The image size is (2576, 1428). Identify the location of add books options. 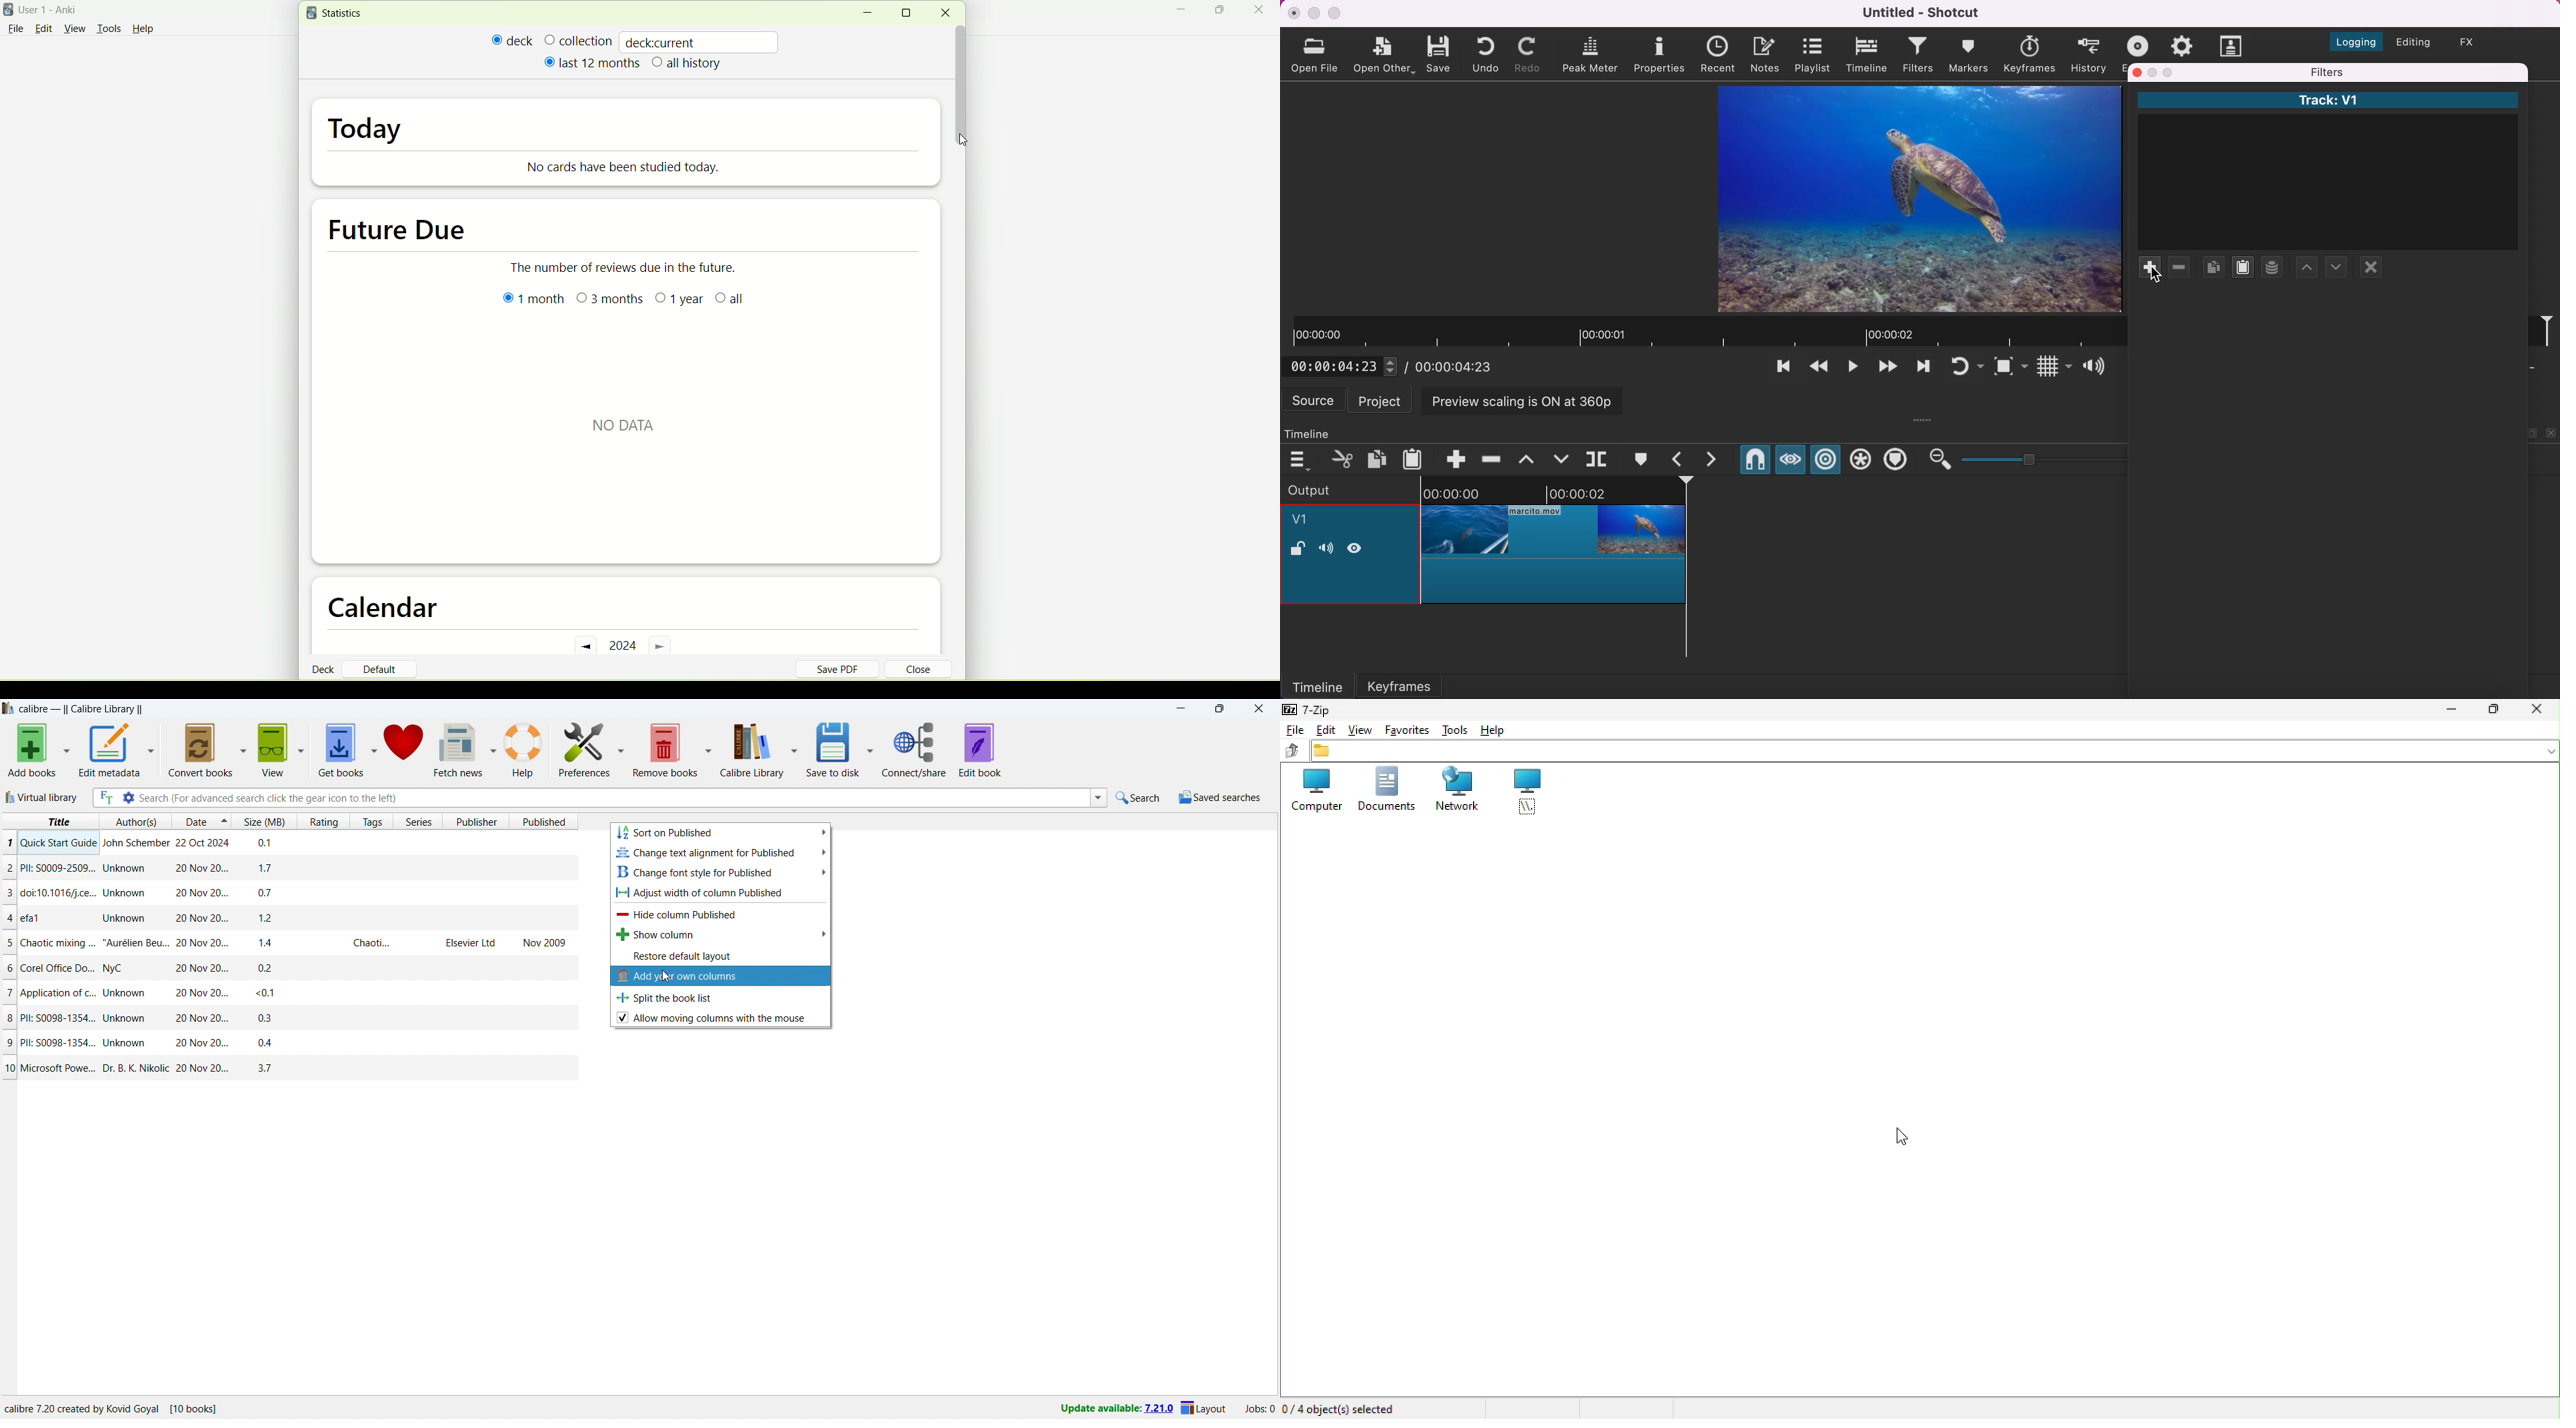
(67, 749).